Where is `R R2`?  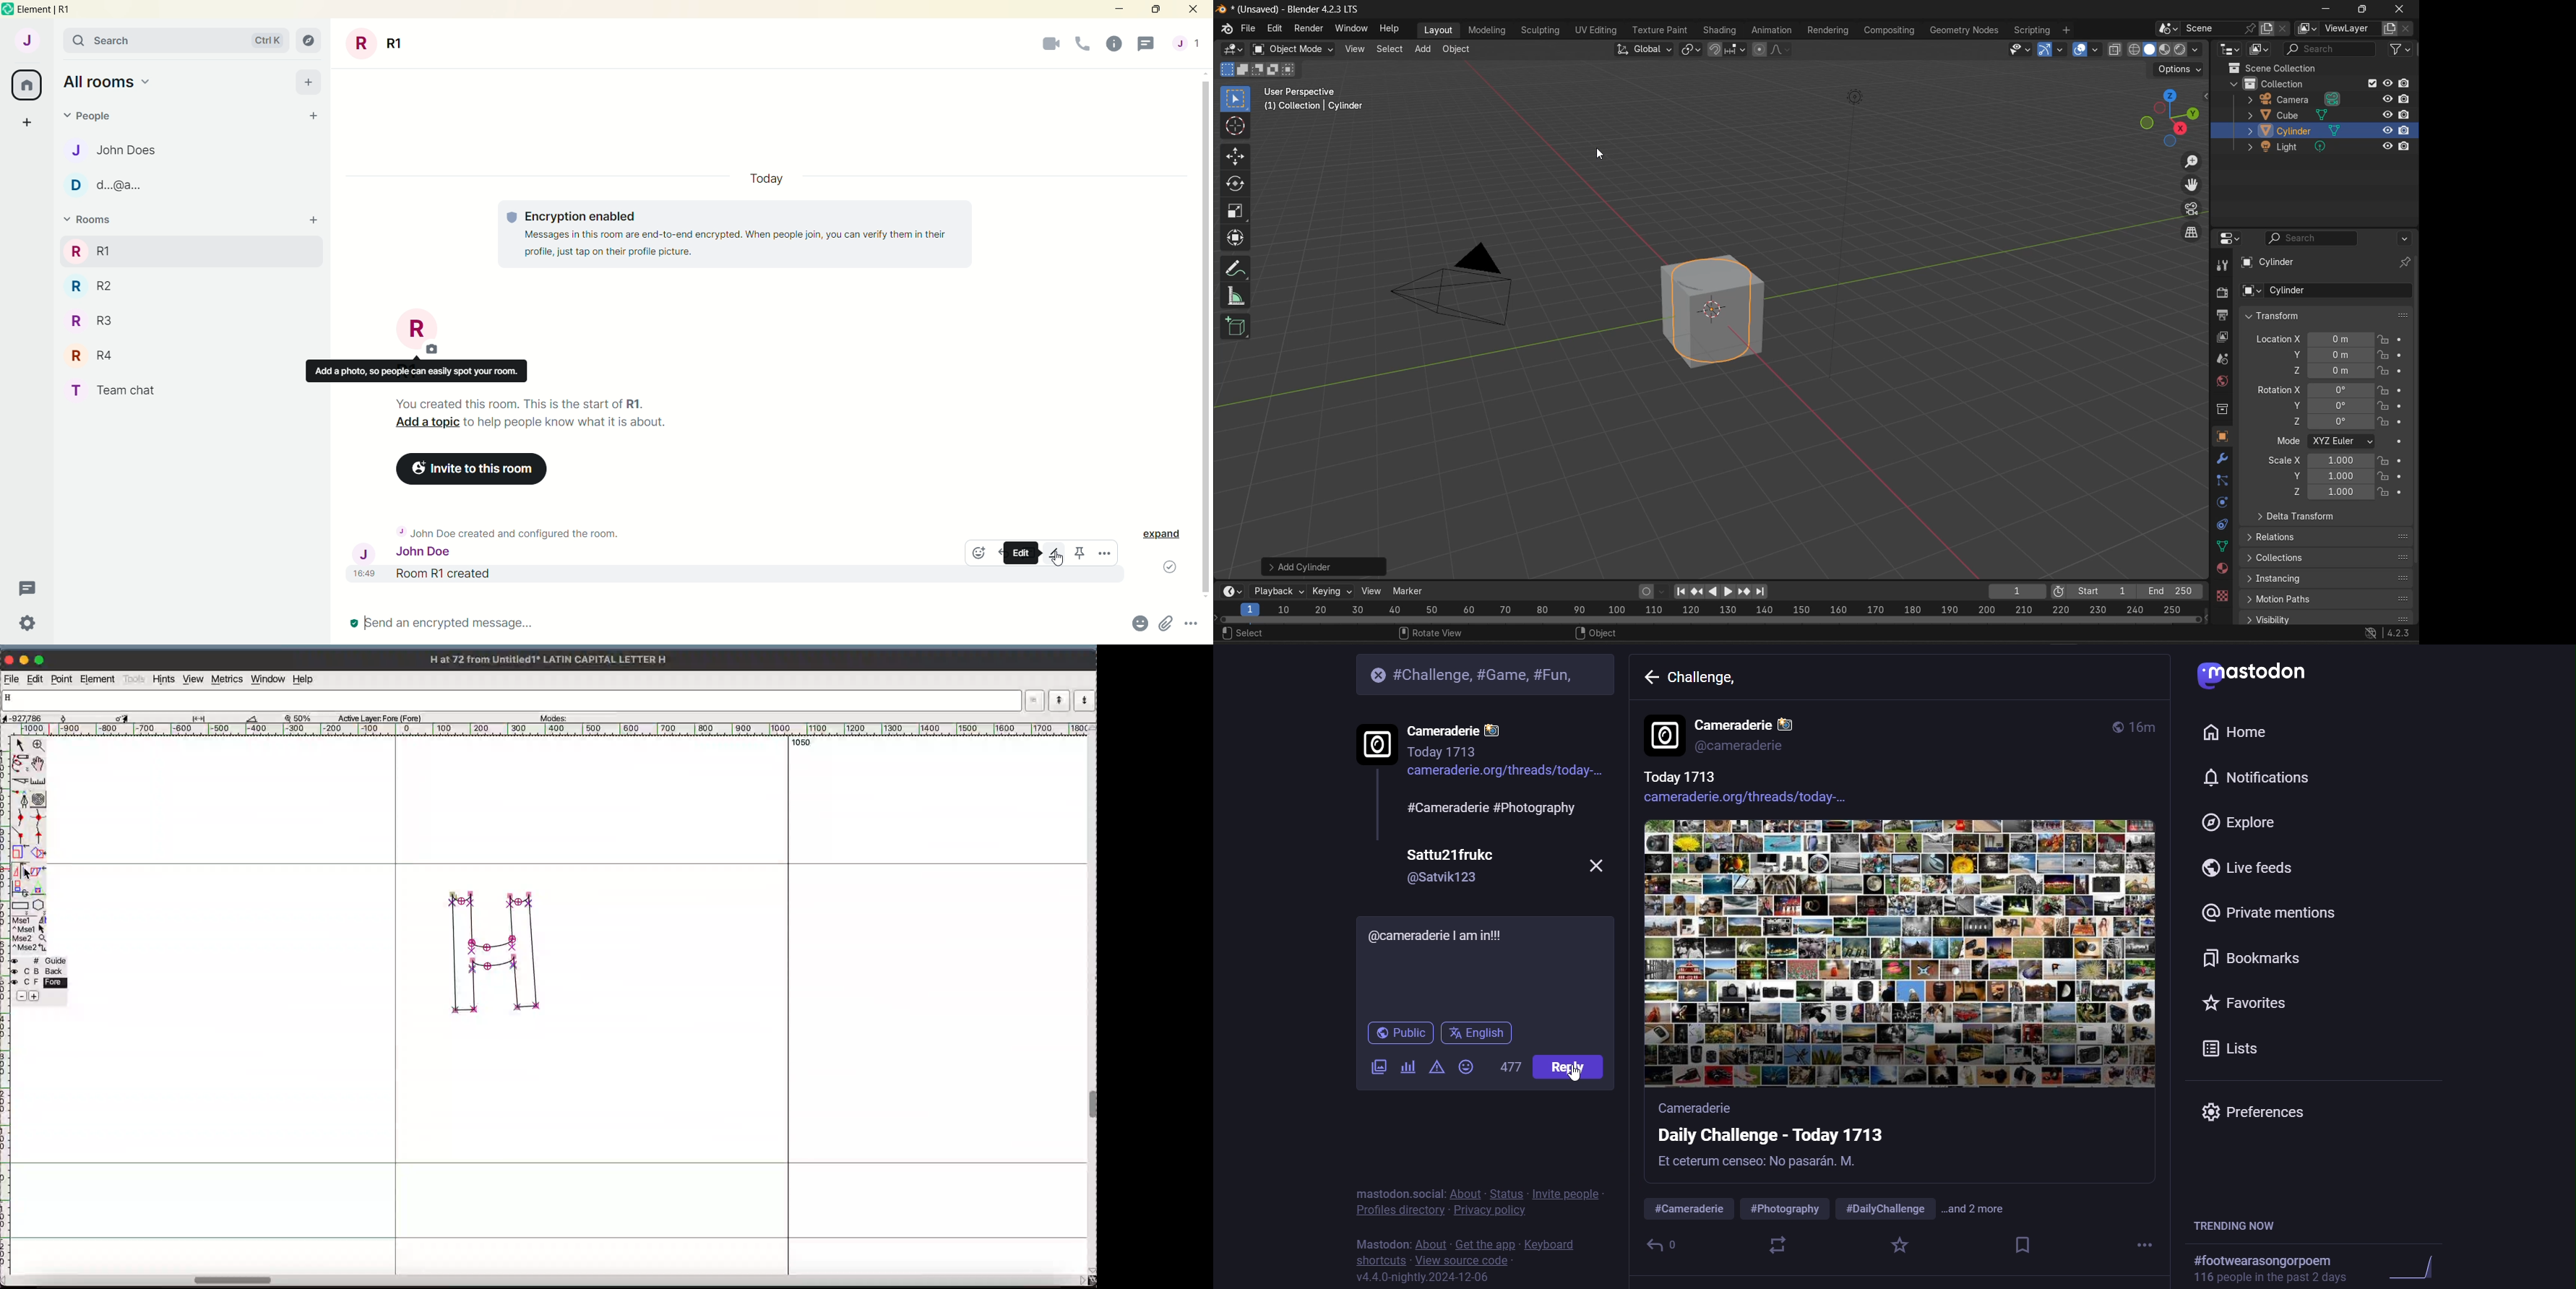
R R2 is located at coordinates (111, 284).